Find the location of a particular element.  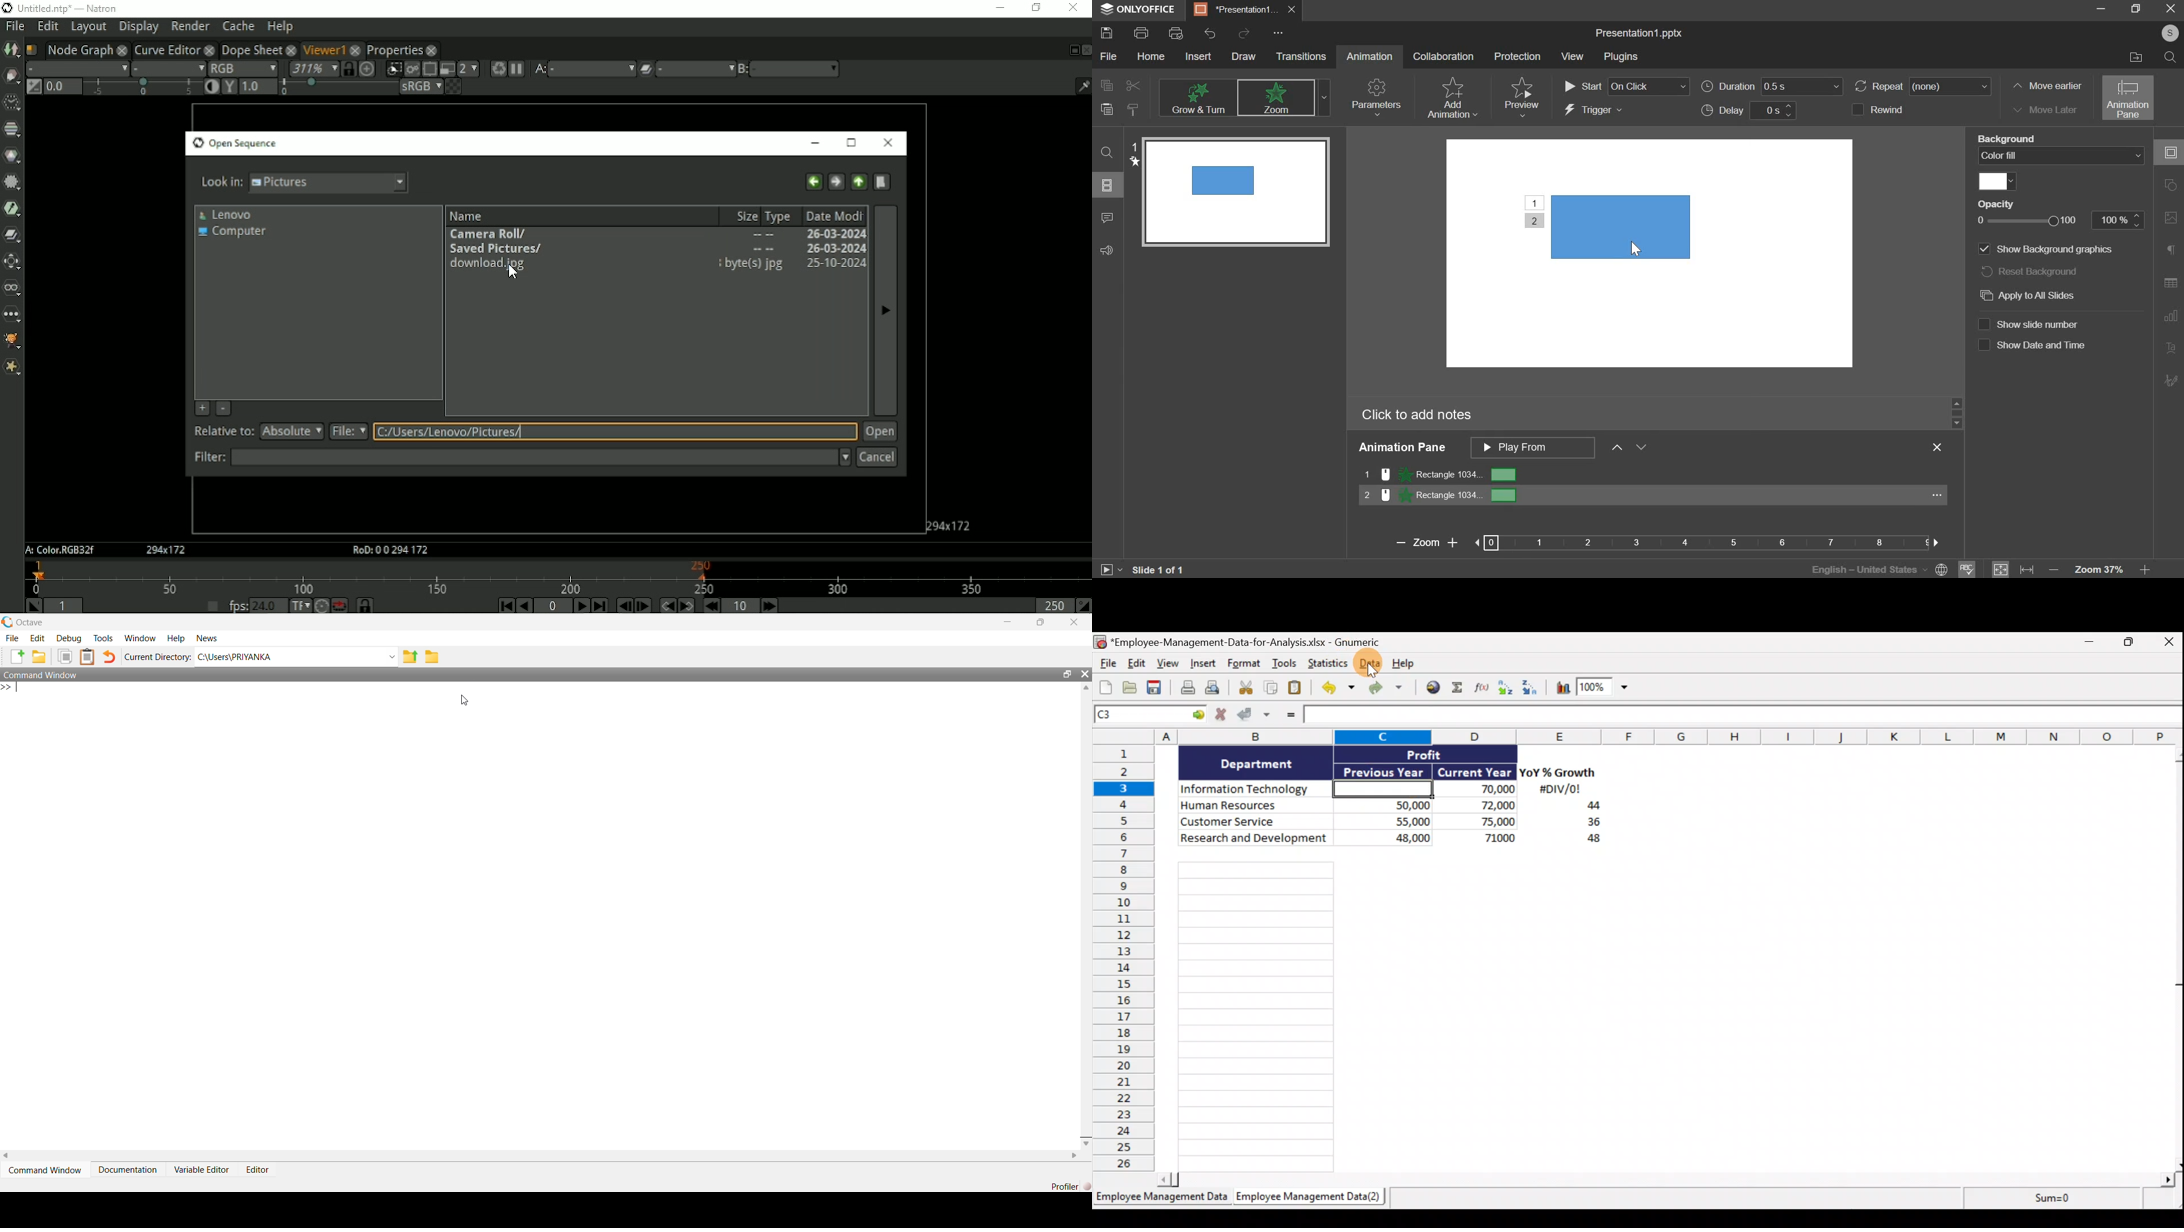

Create new workbook is located at coordinates (1106, 687).